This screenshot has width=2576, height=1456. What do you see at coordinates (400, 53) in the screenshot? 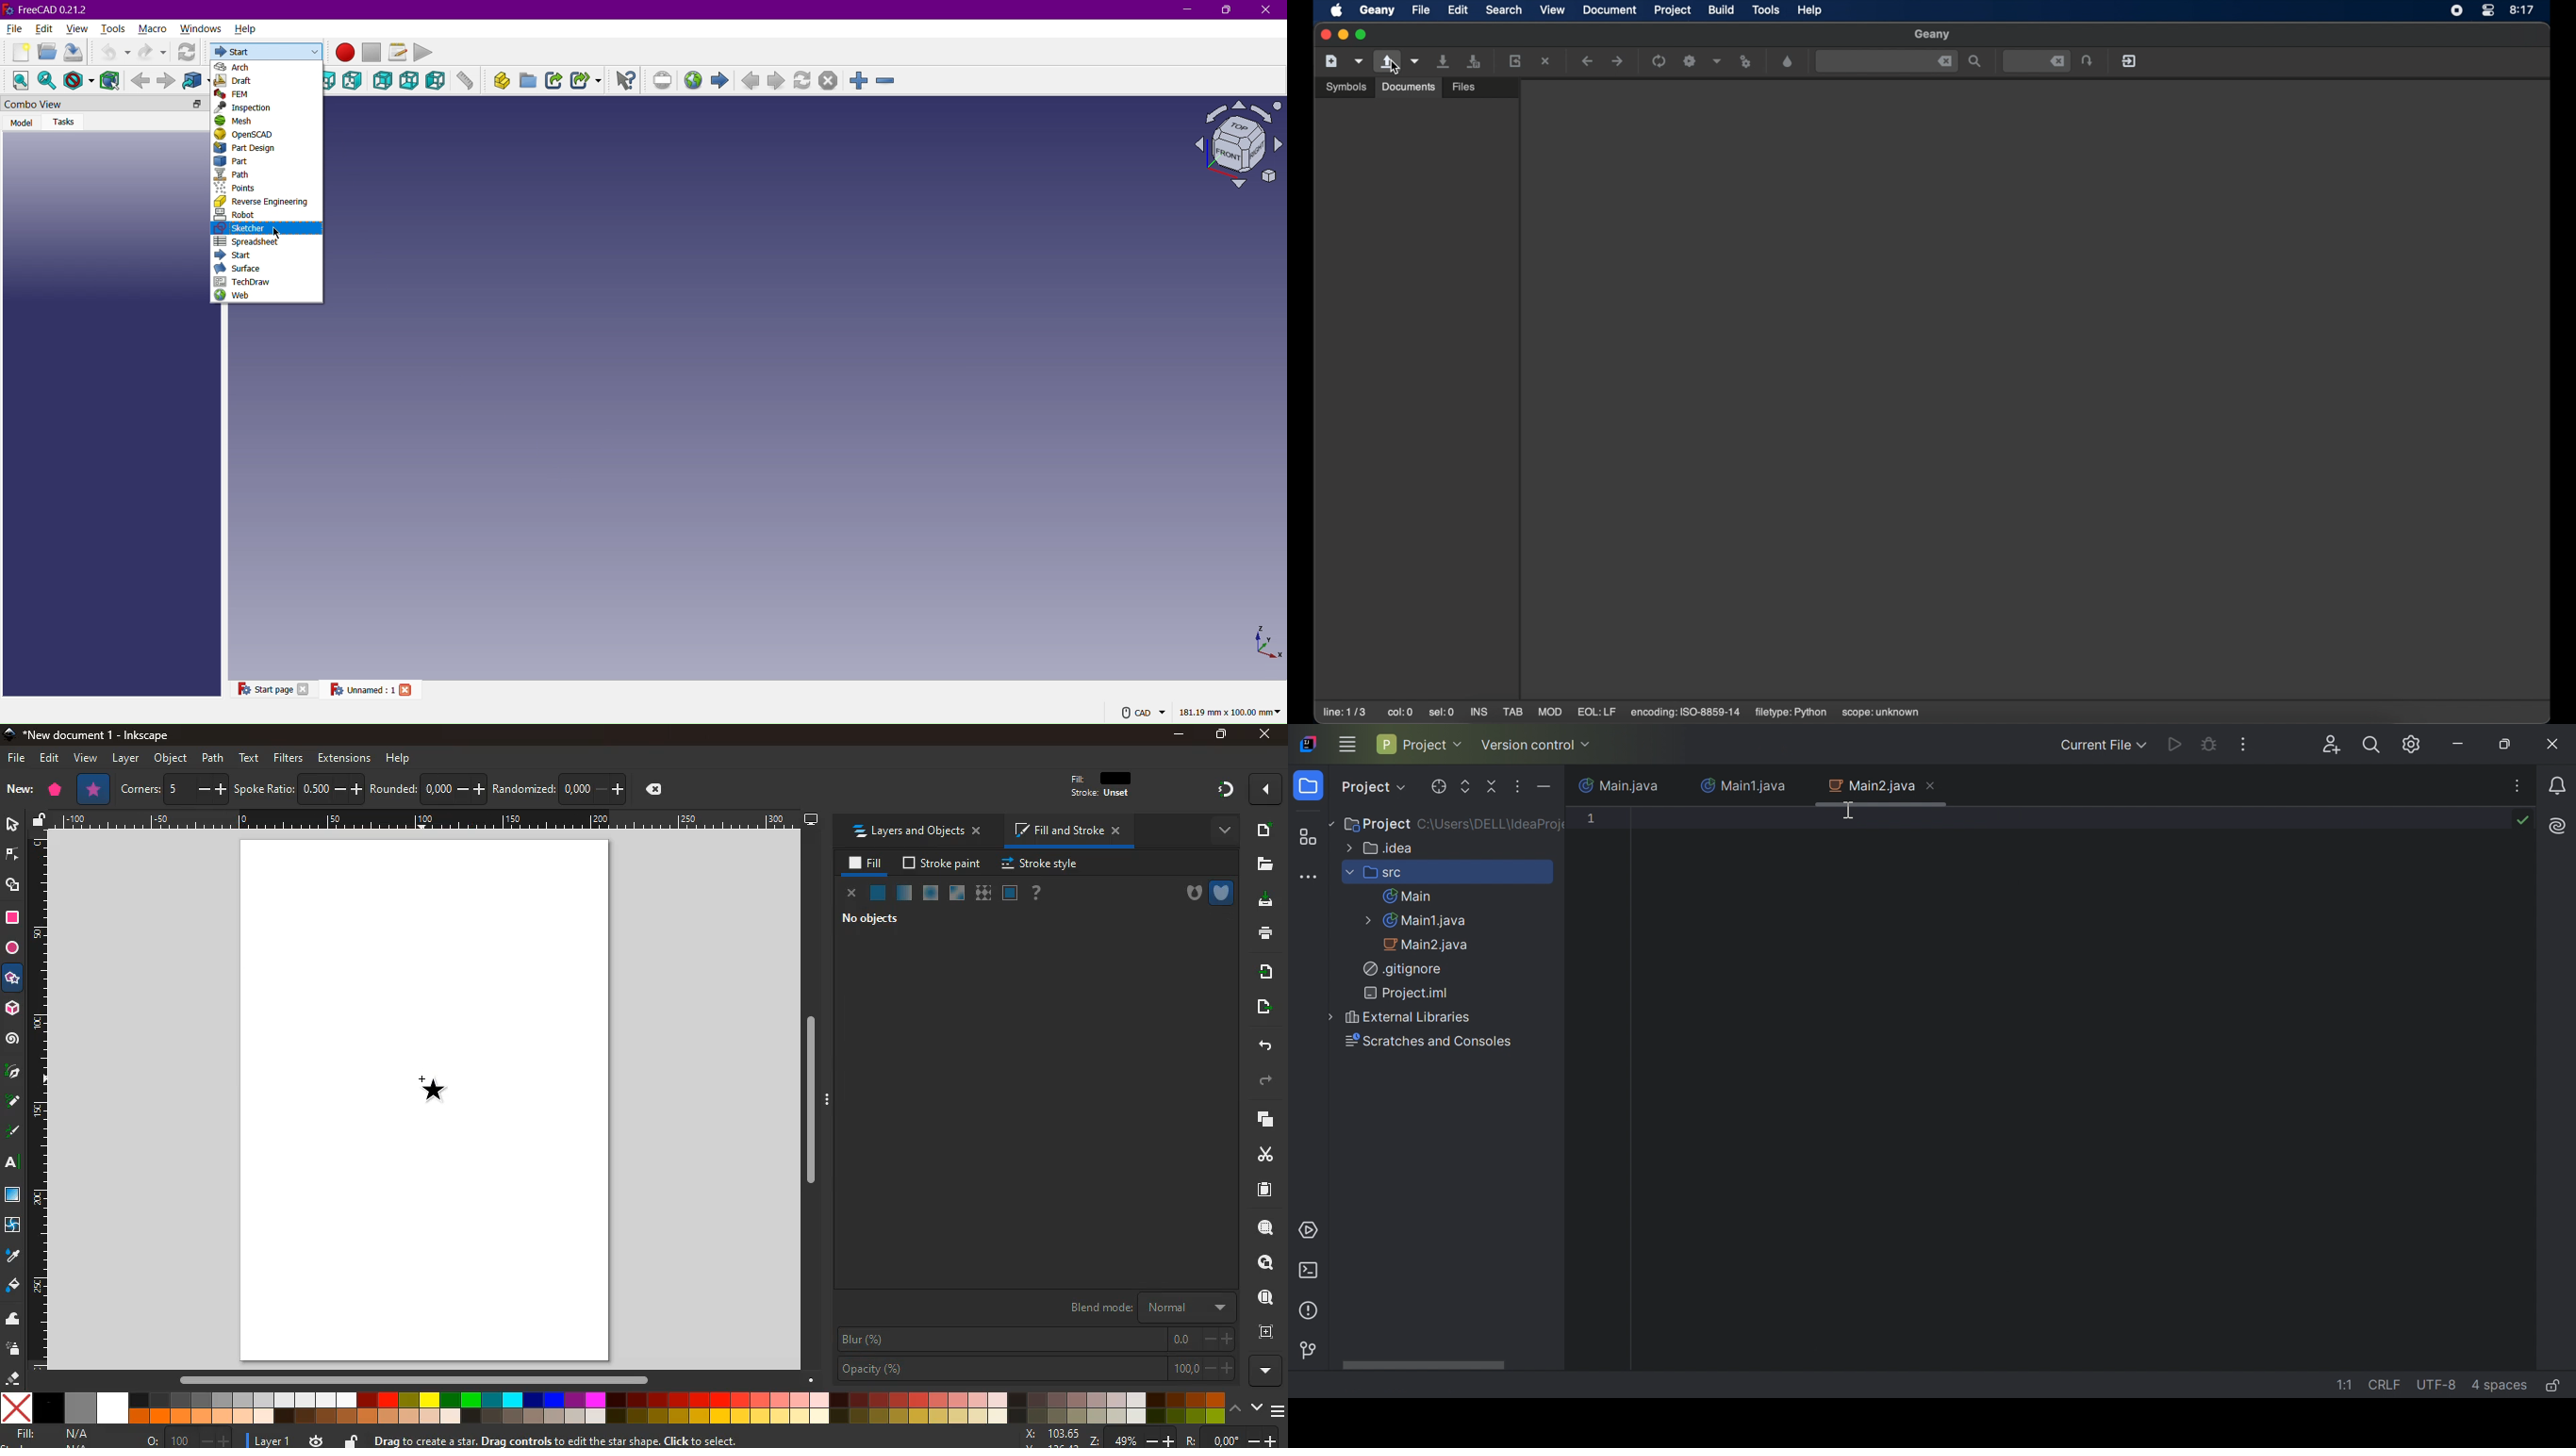
I see `Macros` at bounding box center [400, 53].